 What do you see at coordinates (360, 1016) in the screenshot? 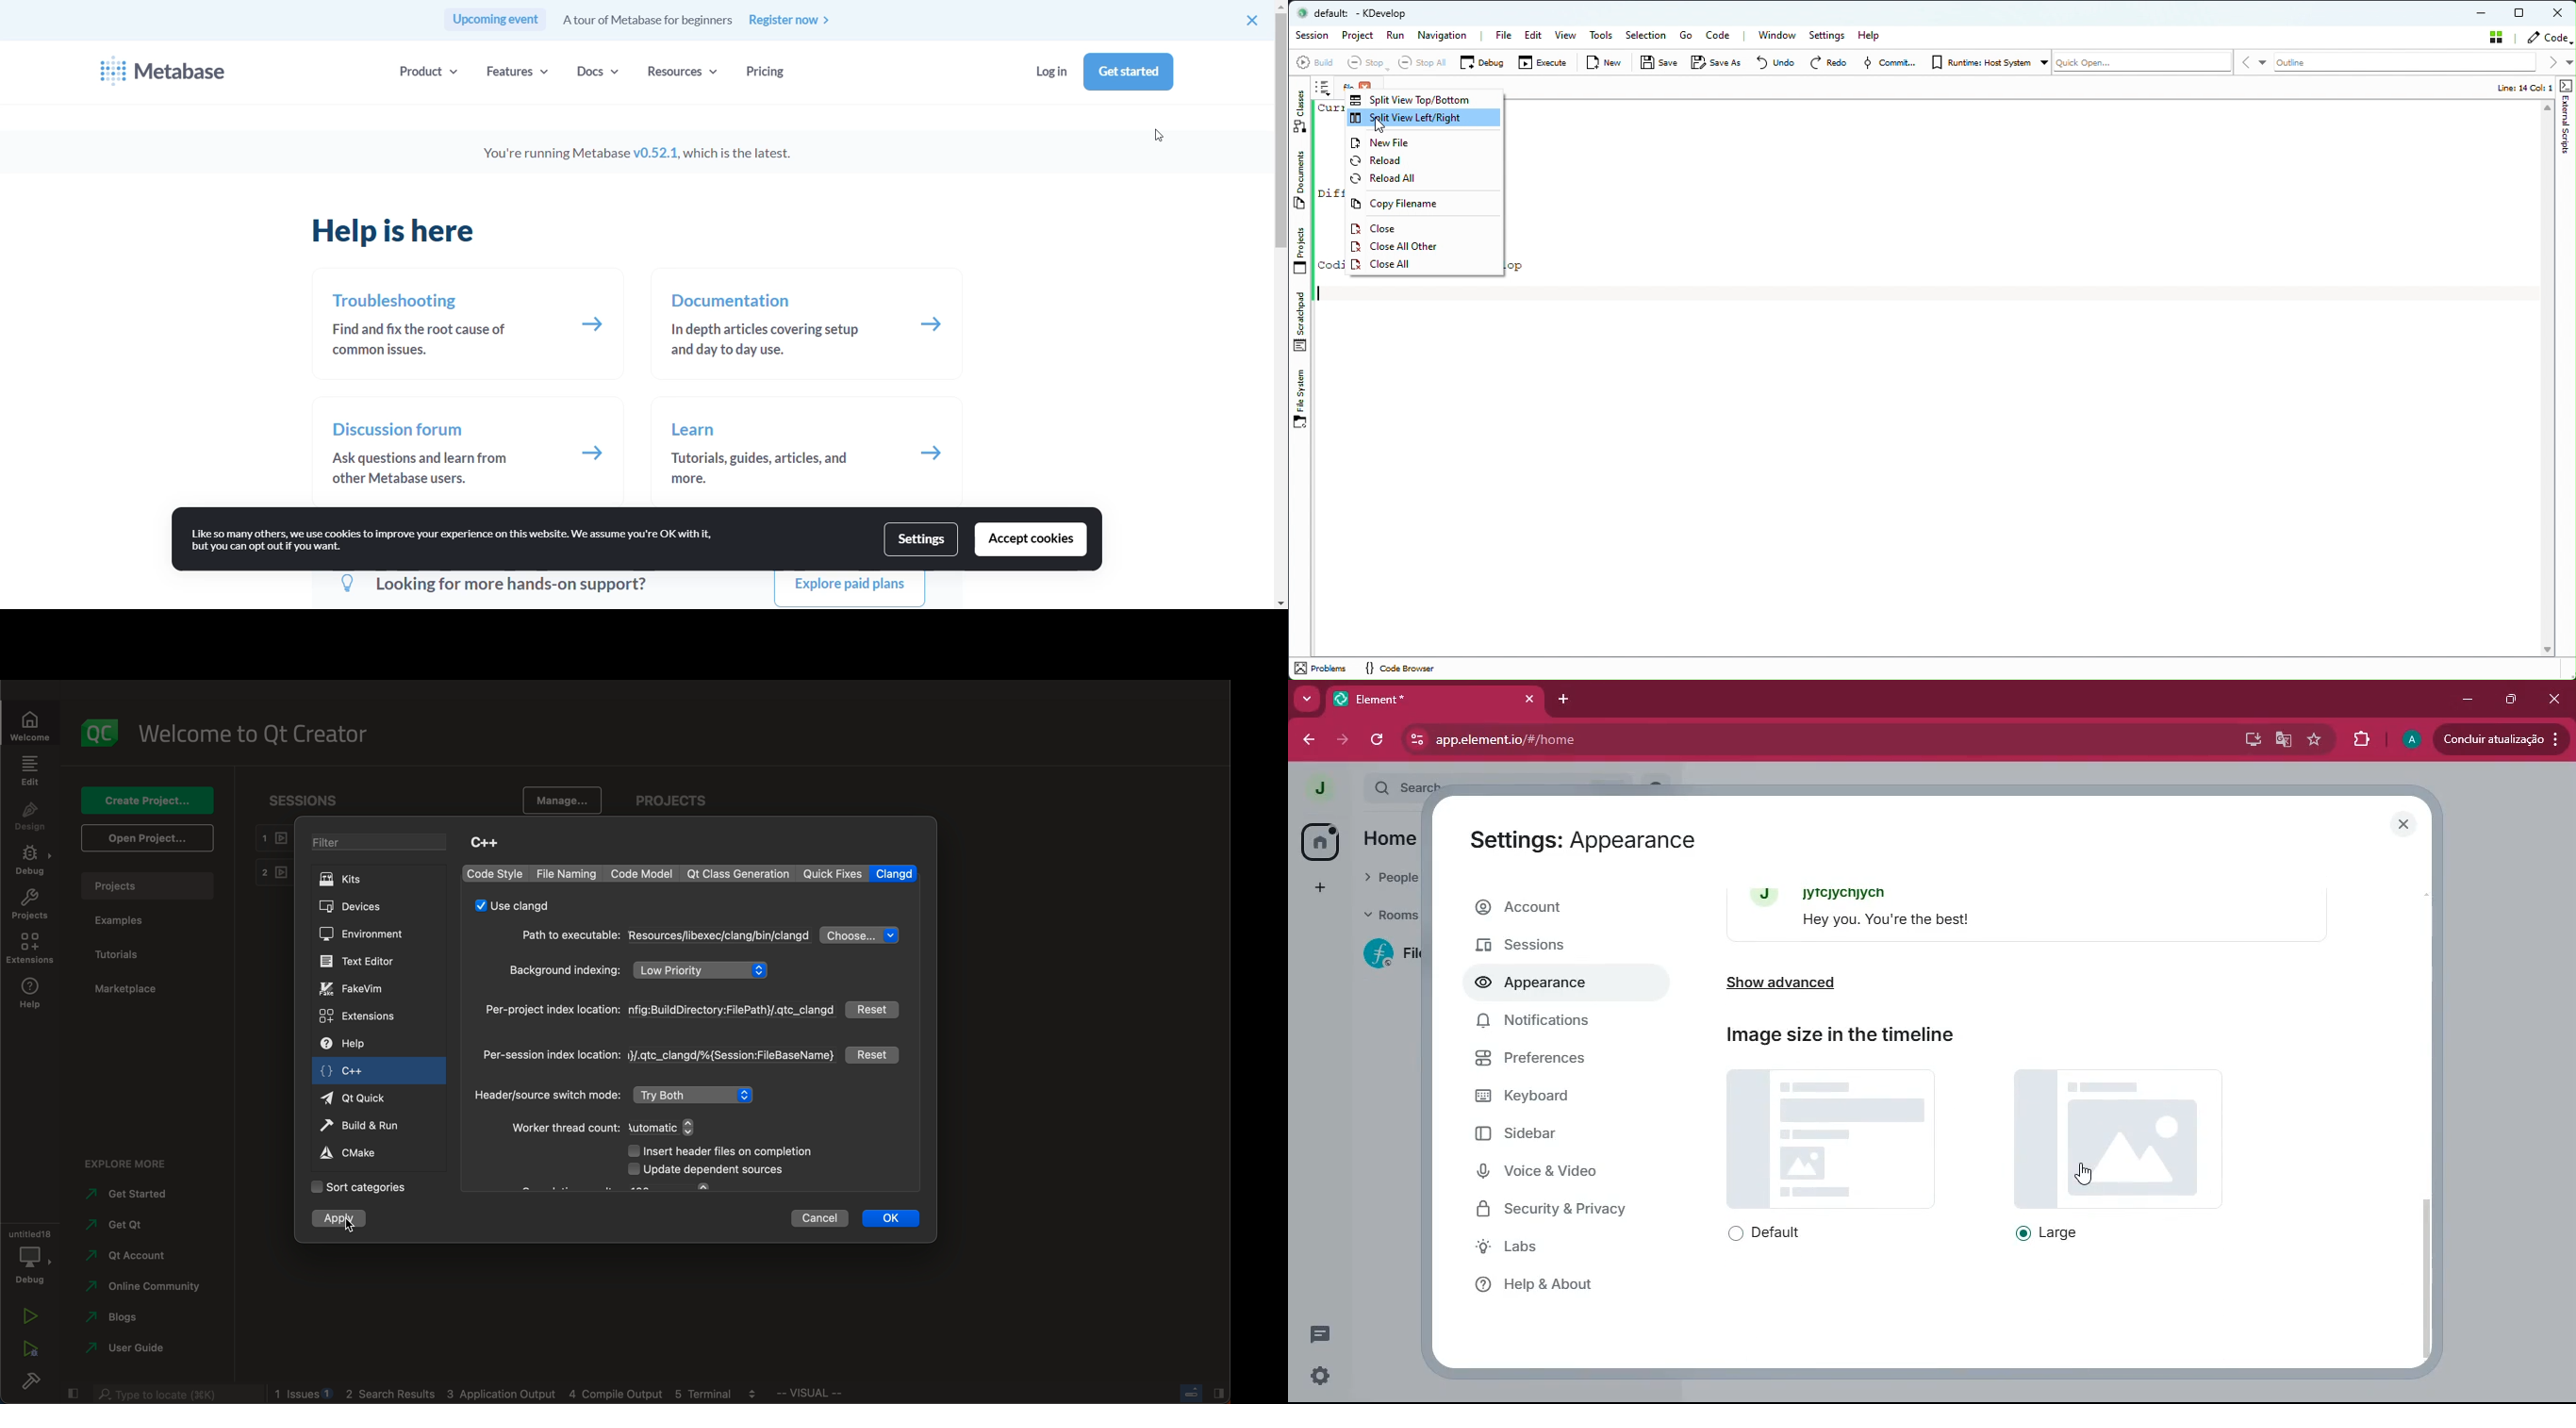
I see `extensions` at bounding box center [360, 1016].